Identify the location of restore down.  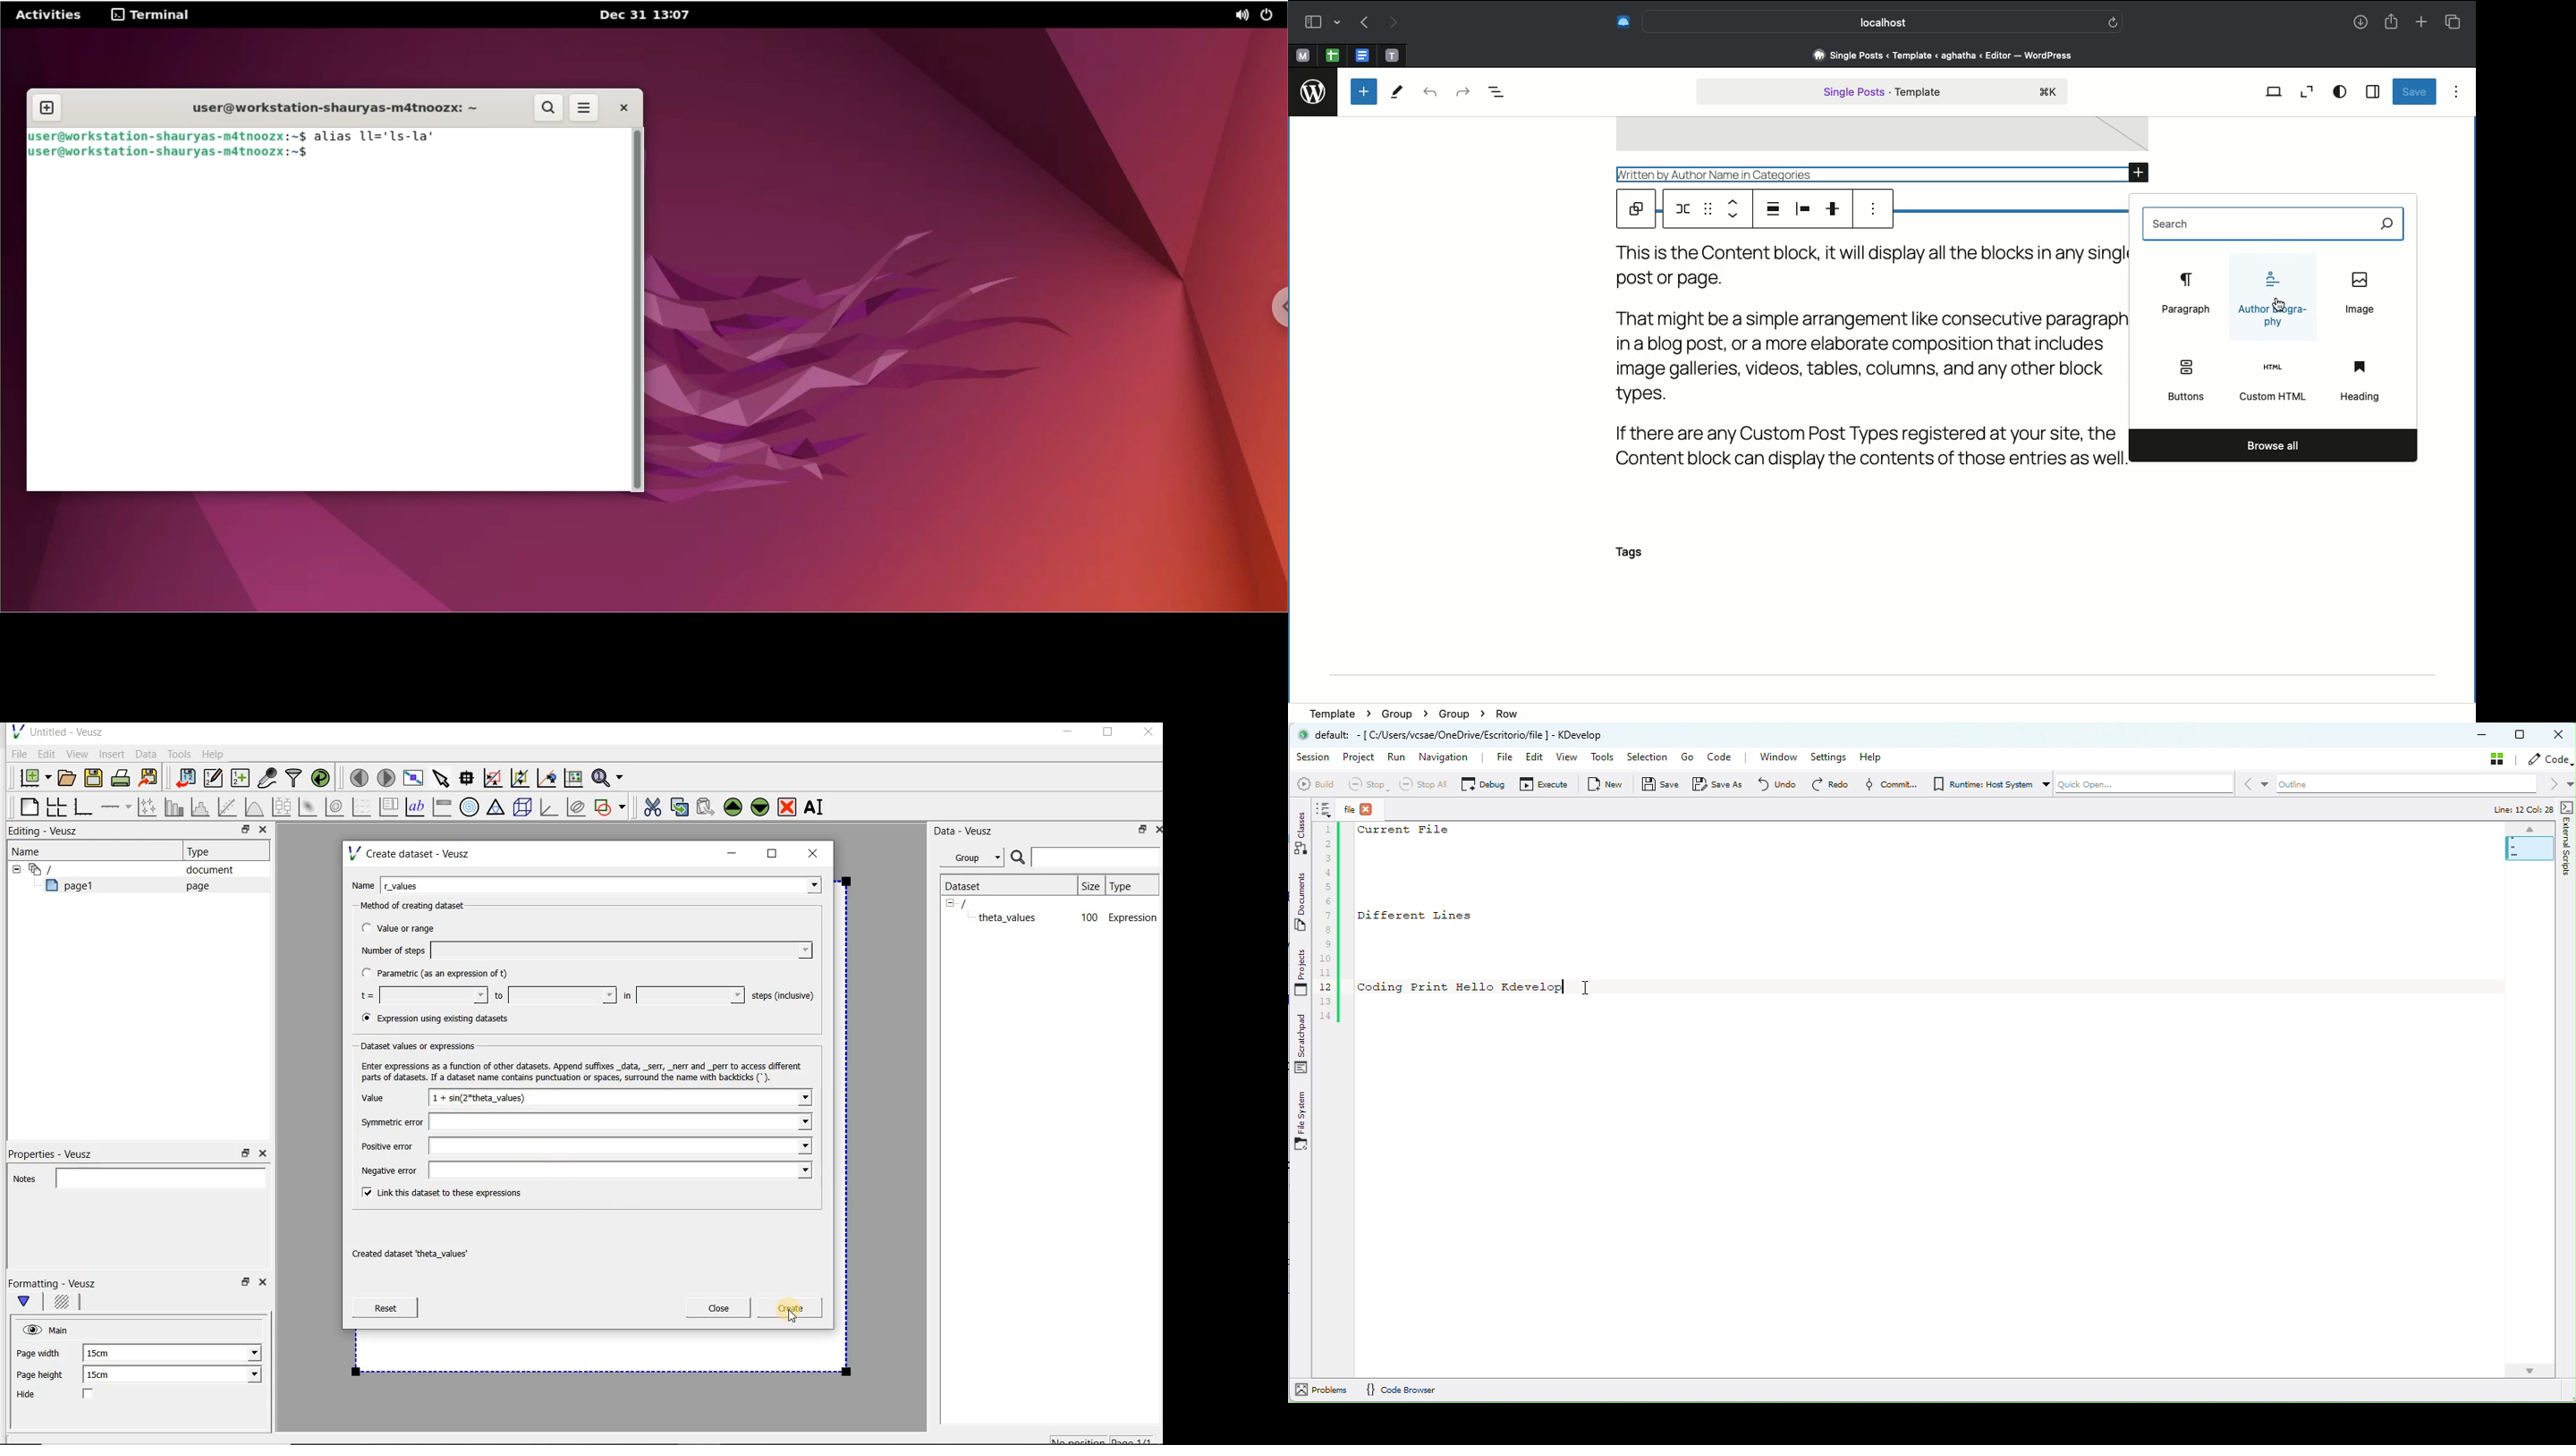
(1139, 832).